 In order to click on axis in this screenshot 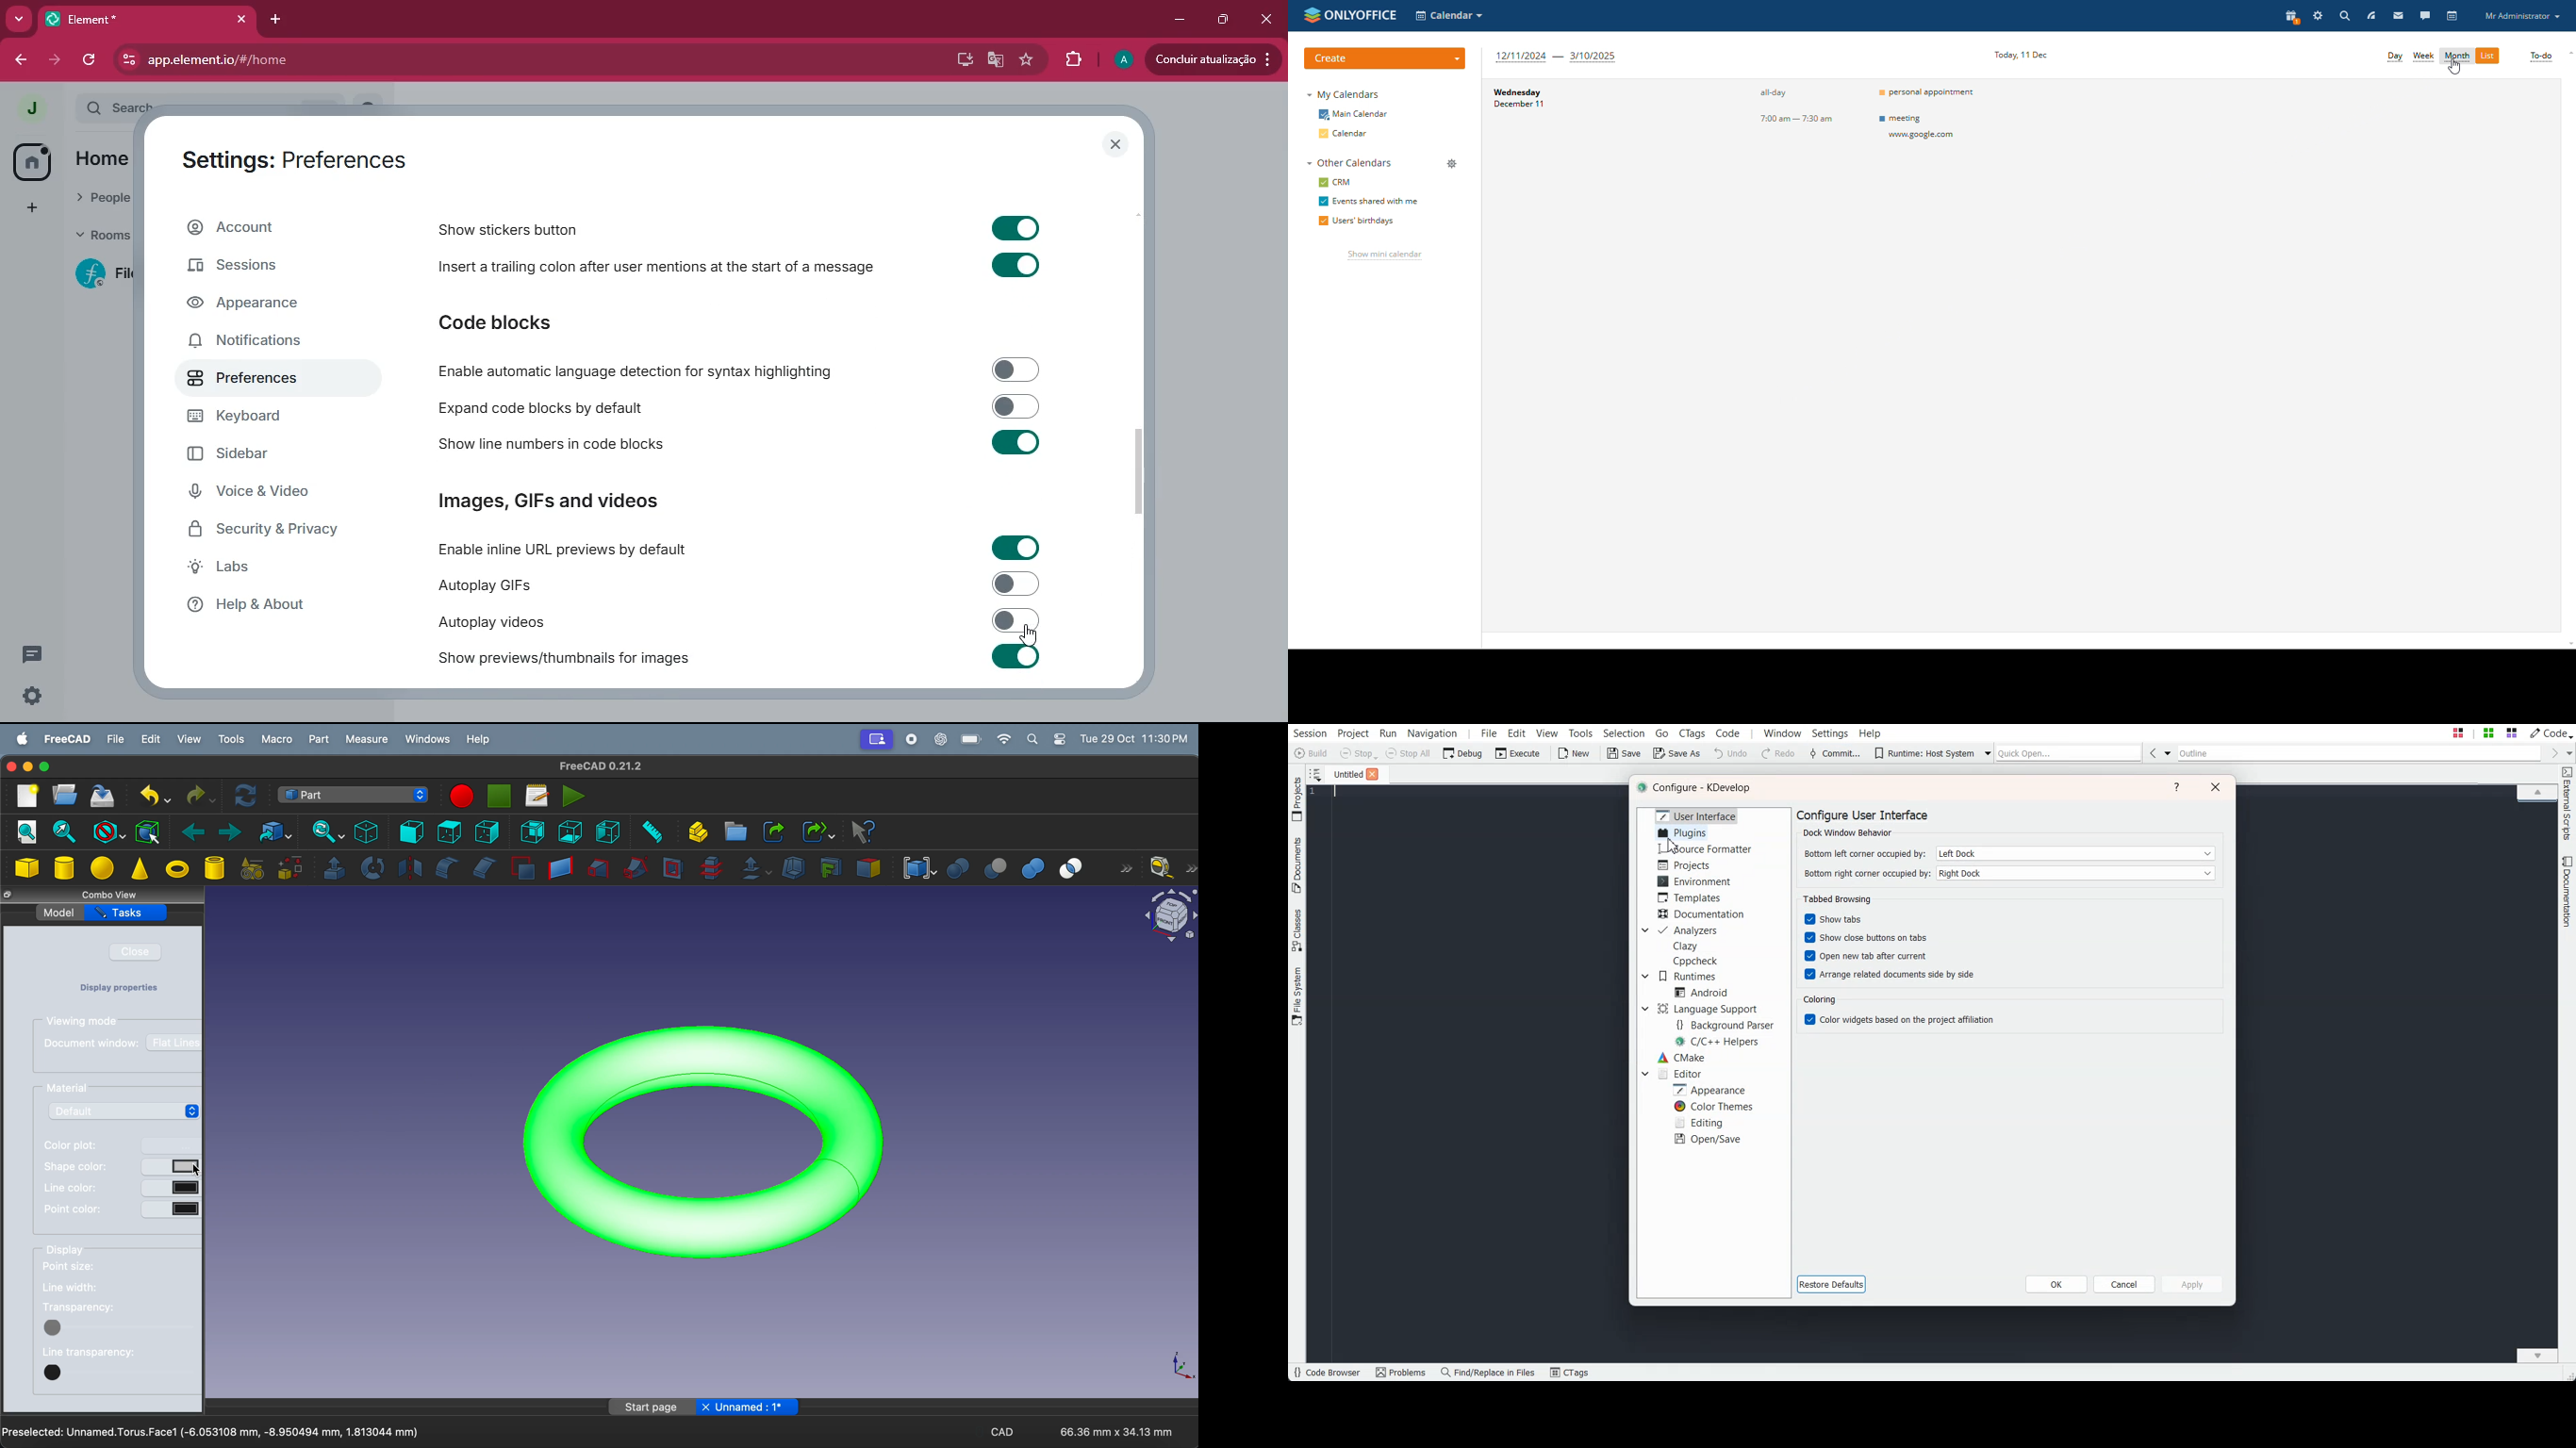, I will do `click(1182, 1366)`.